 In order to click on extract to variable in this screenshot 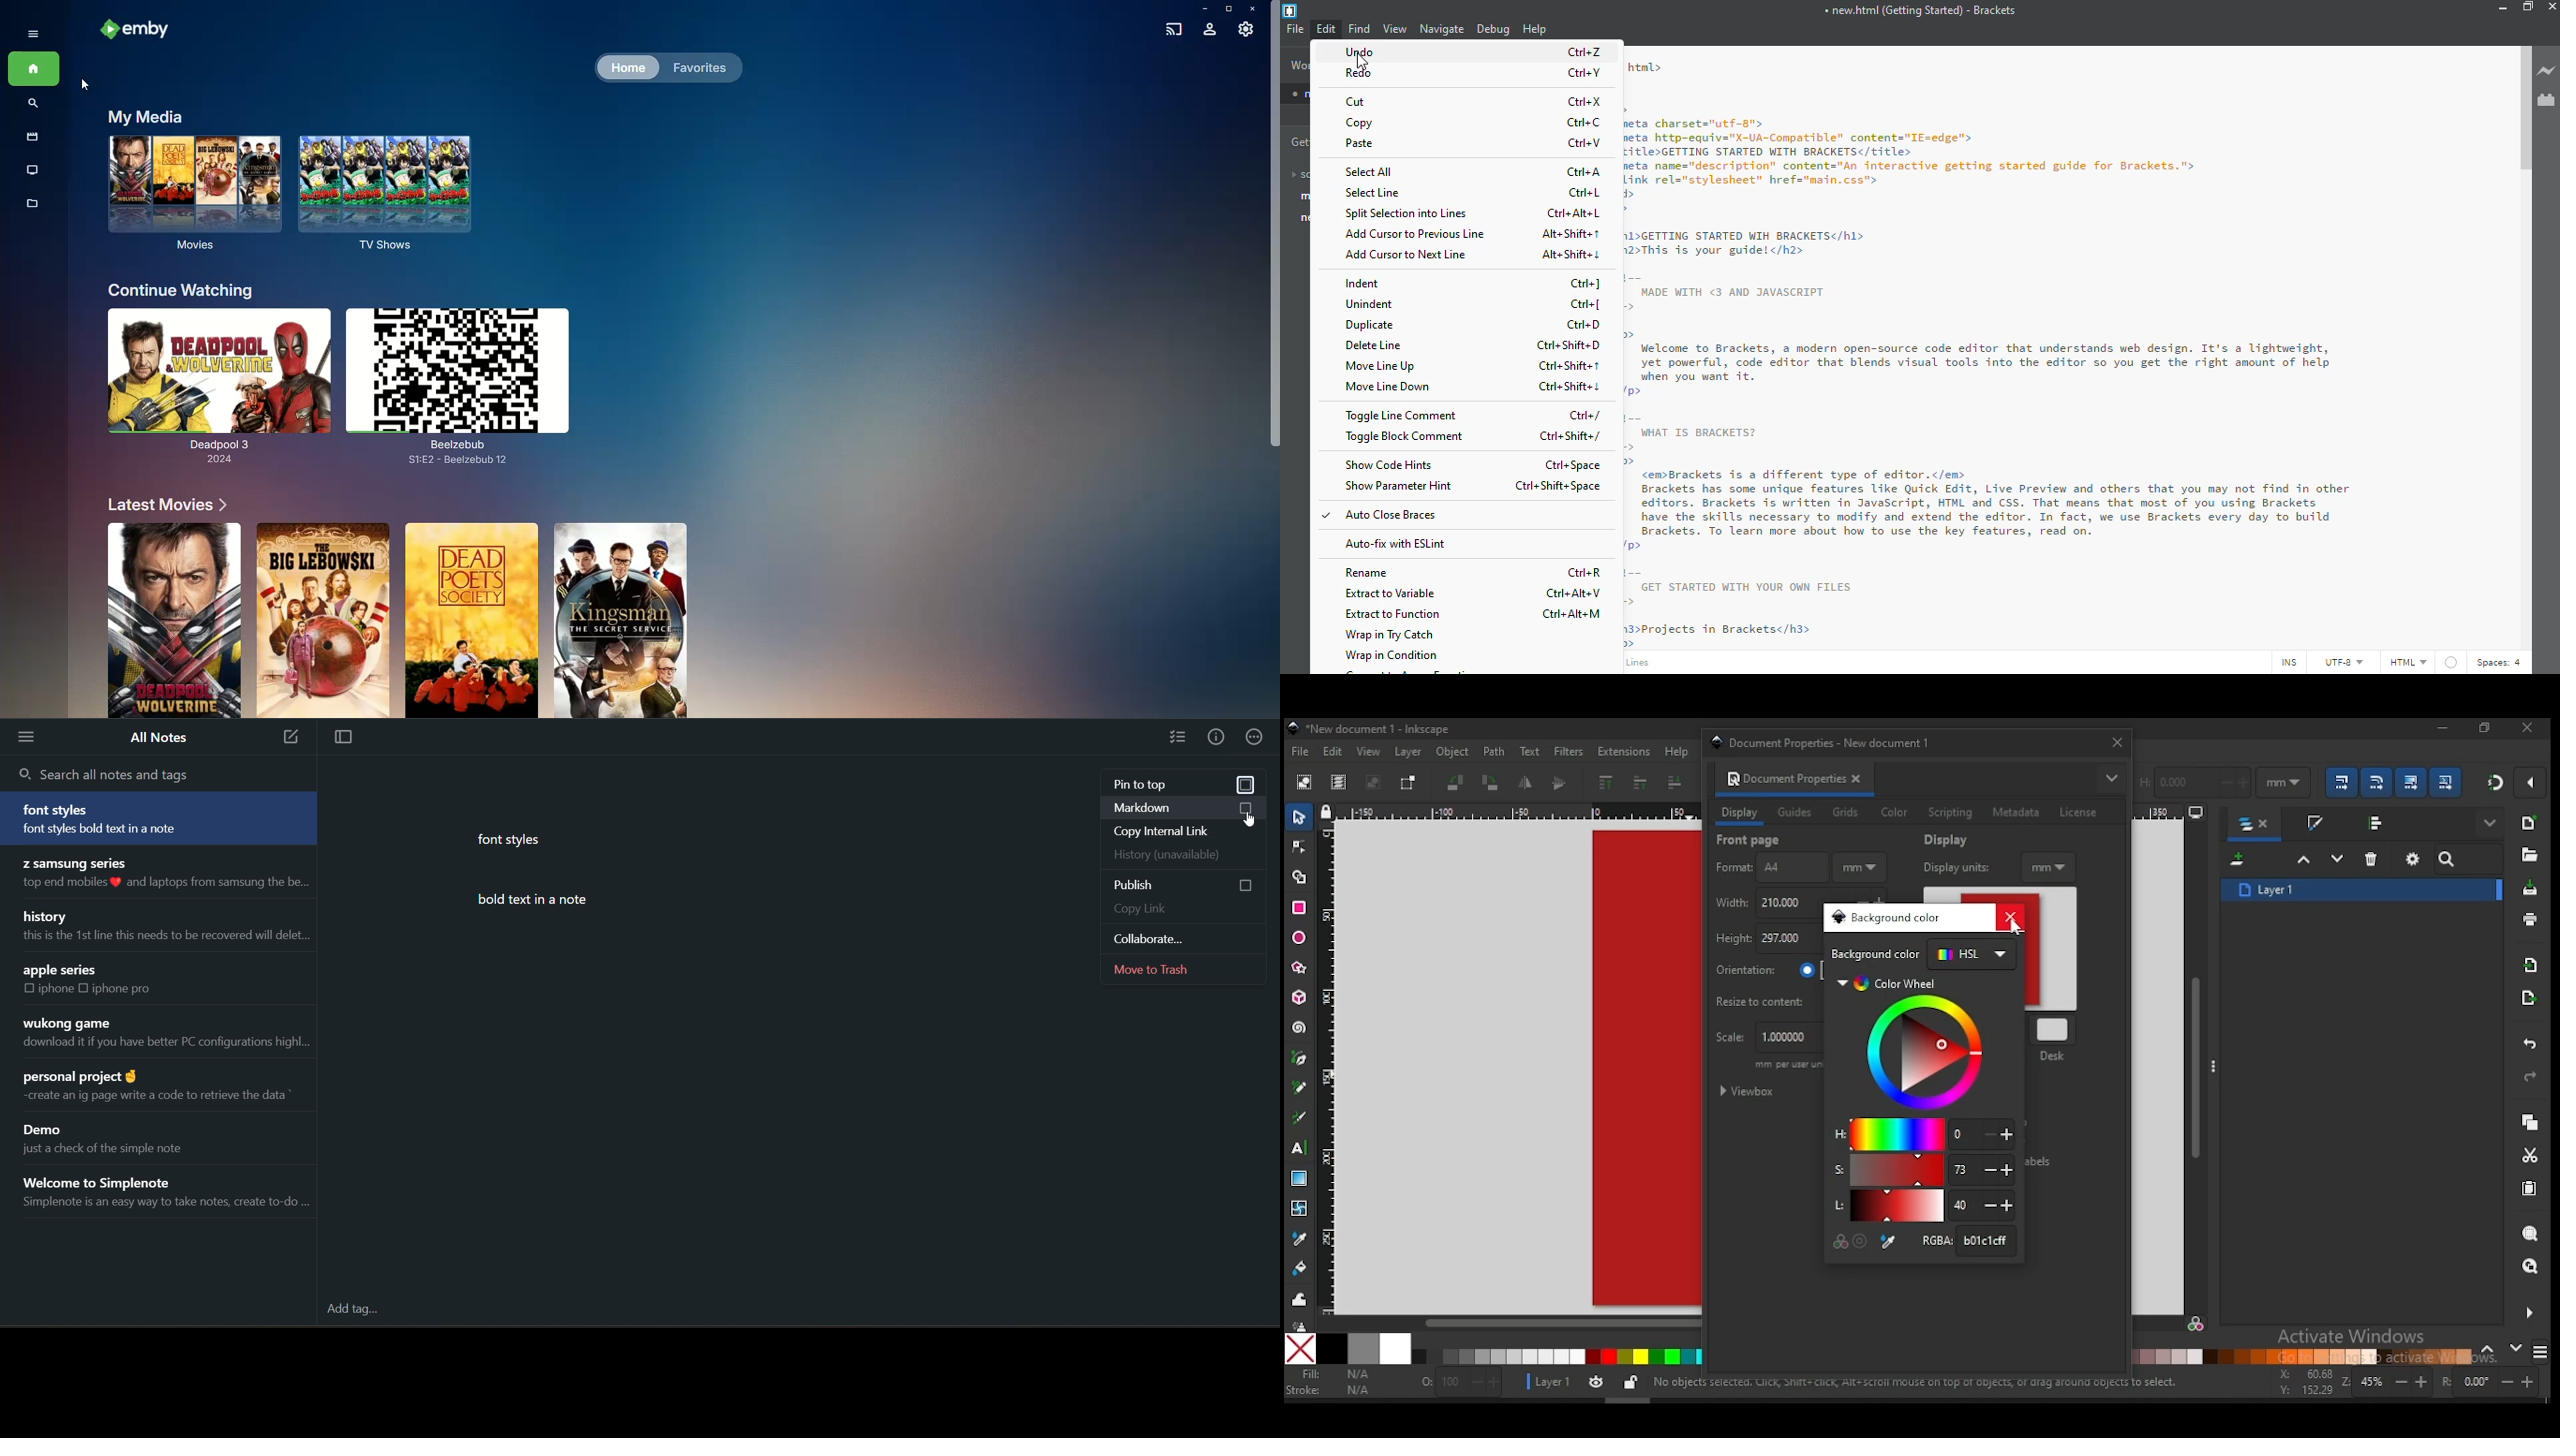, I will do `click(1392, 593)`.